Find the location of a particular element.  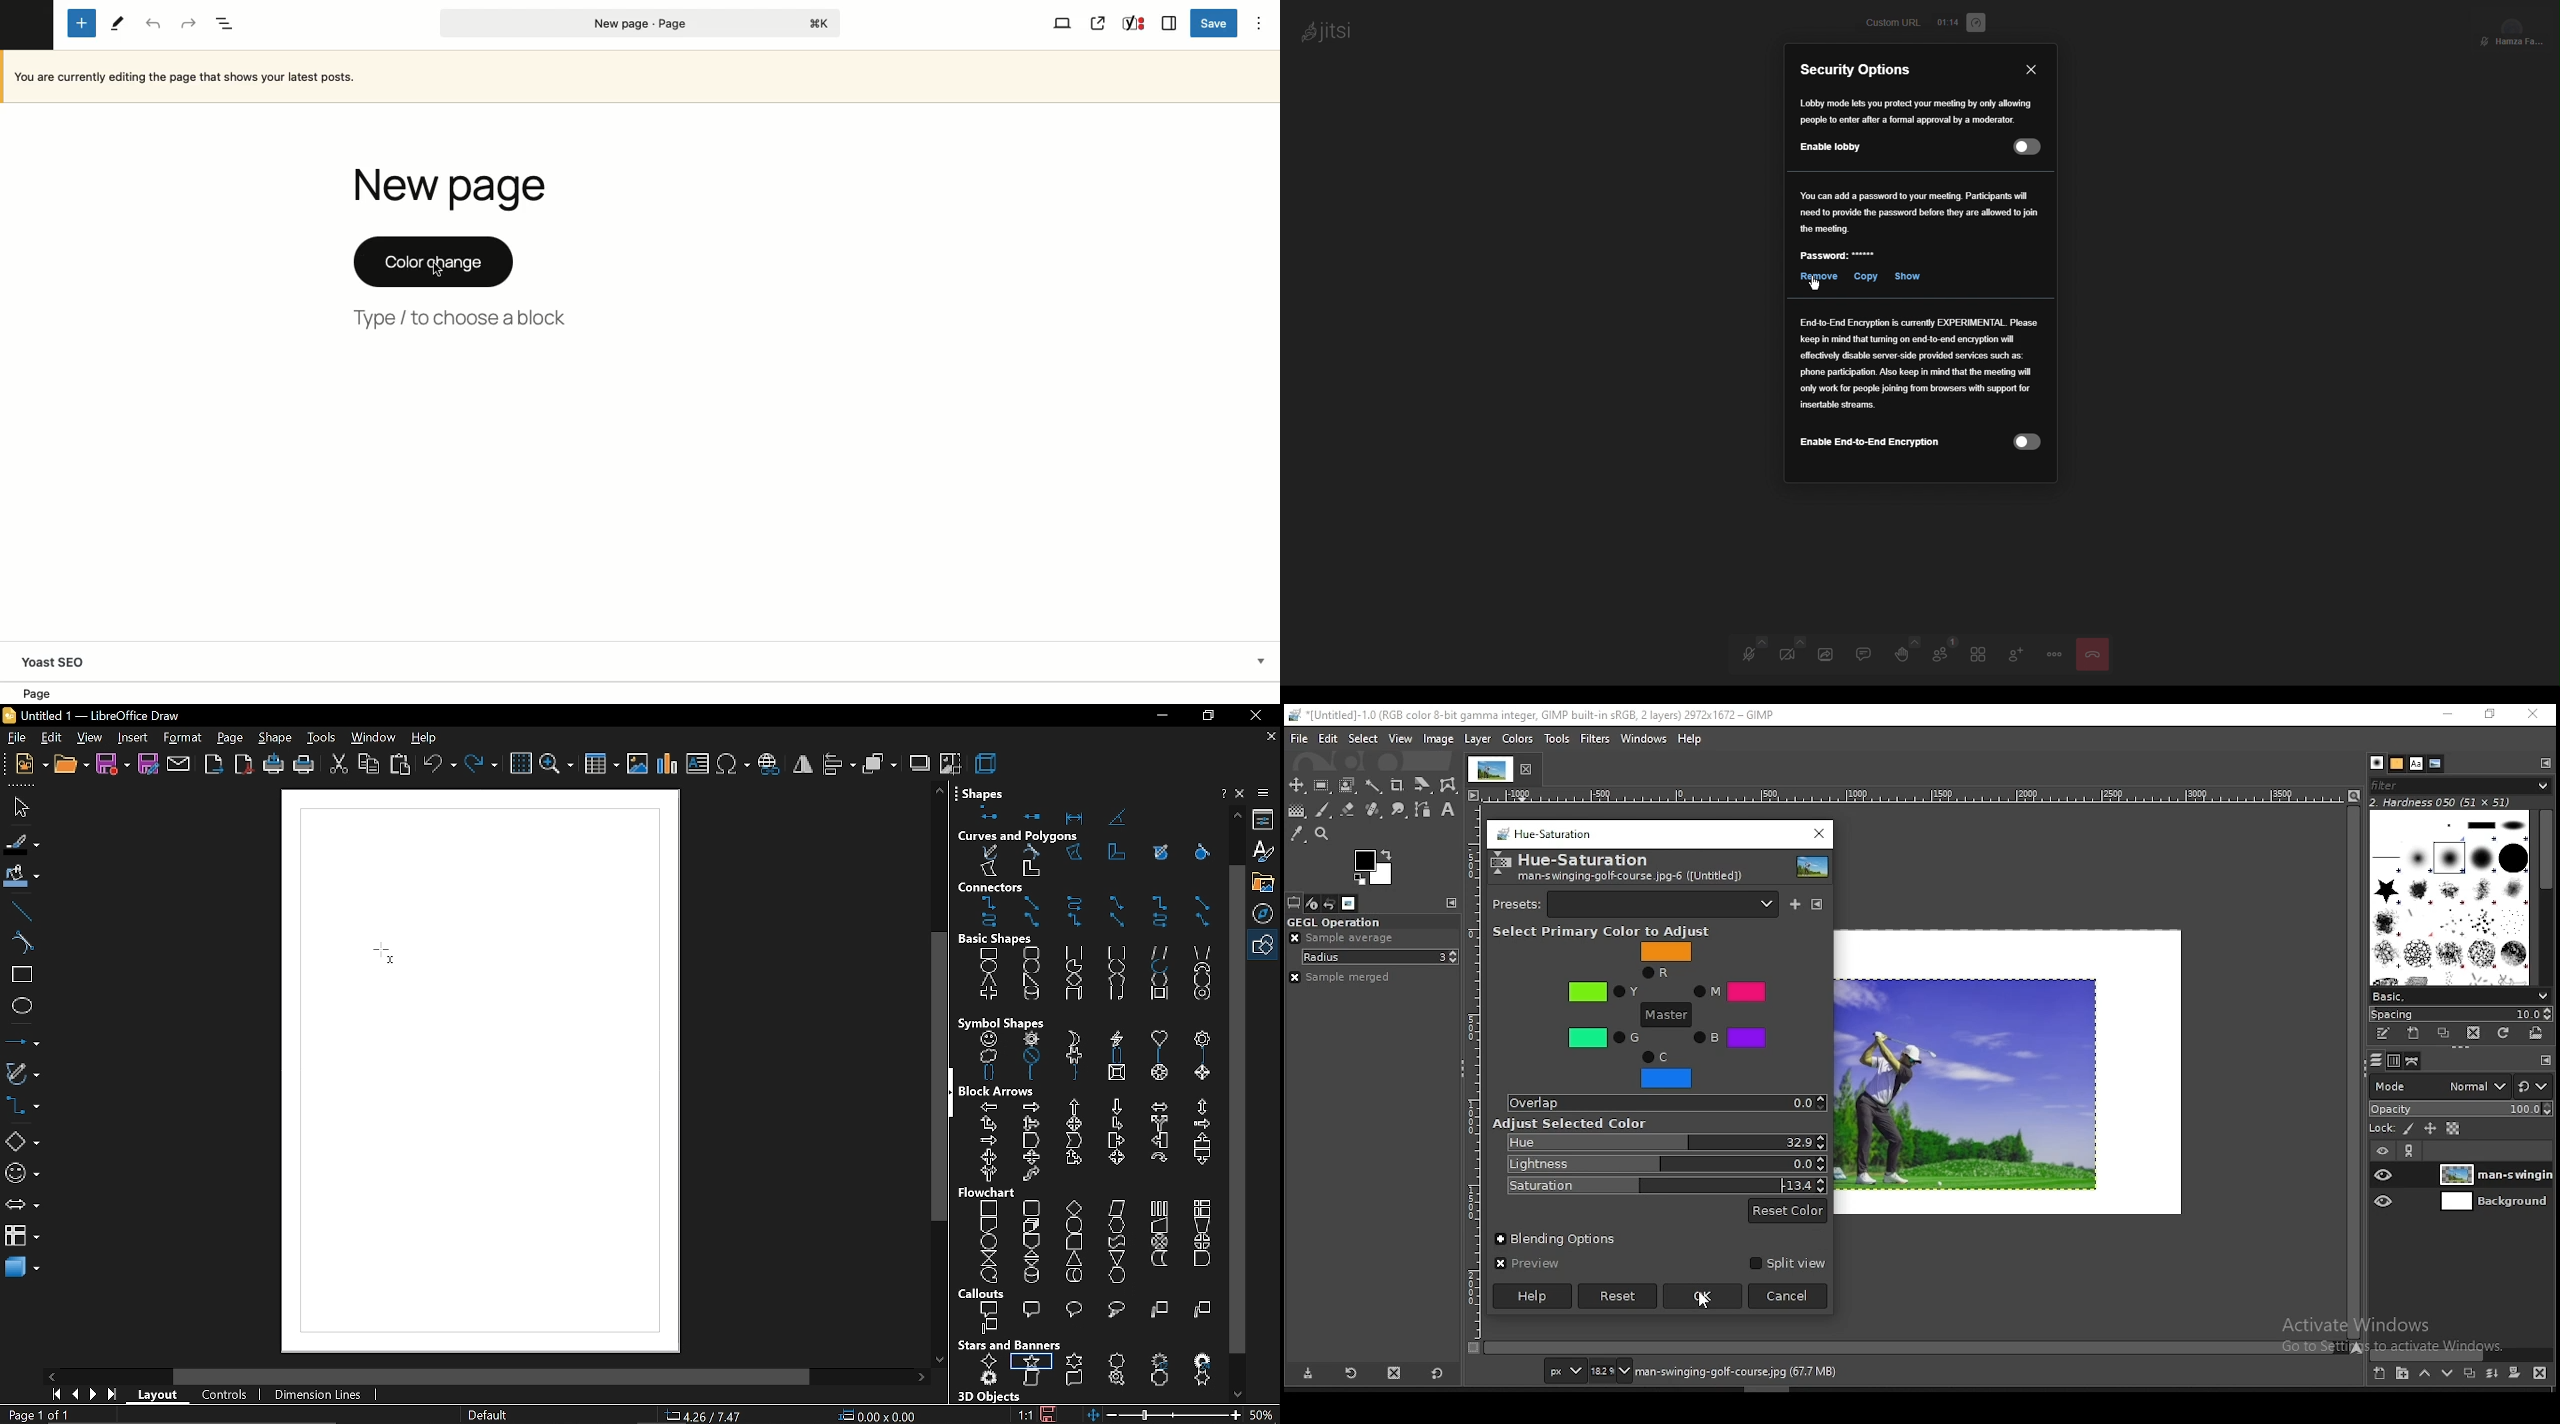

Adjust Selected Color is located at coordinates (1571, 1124).